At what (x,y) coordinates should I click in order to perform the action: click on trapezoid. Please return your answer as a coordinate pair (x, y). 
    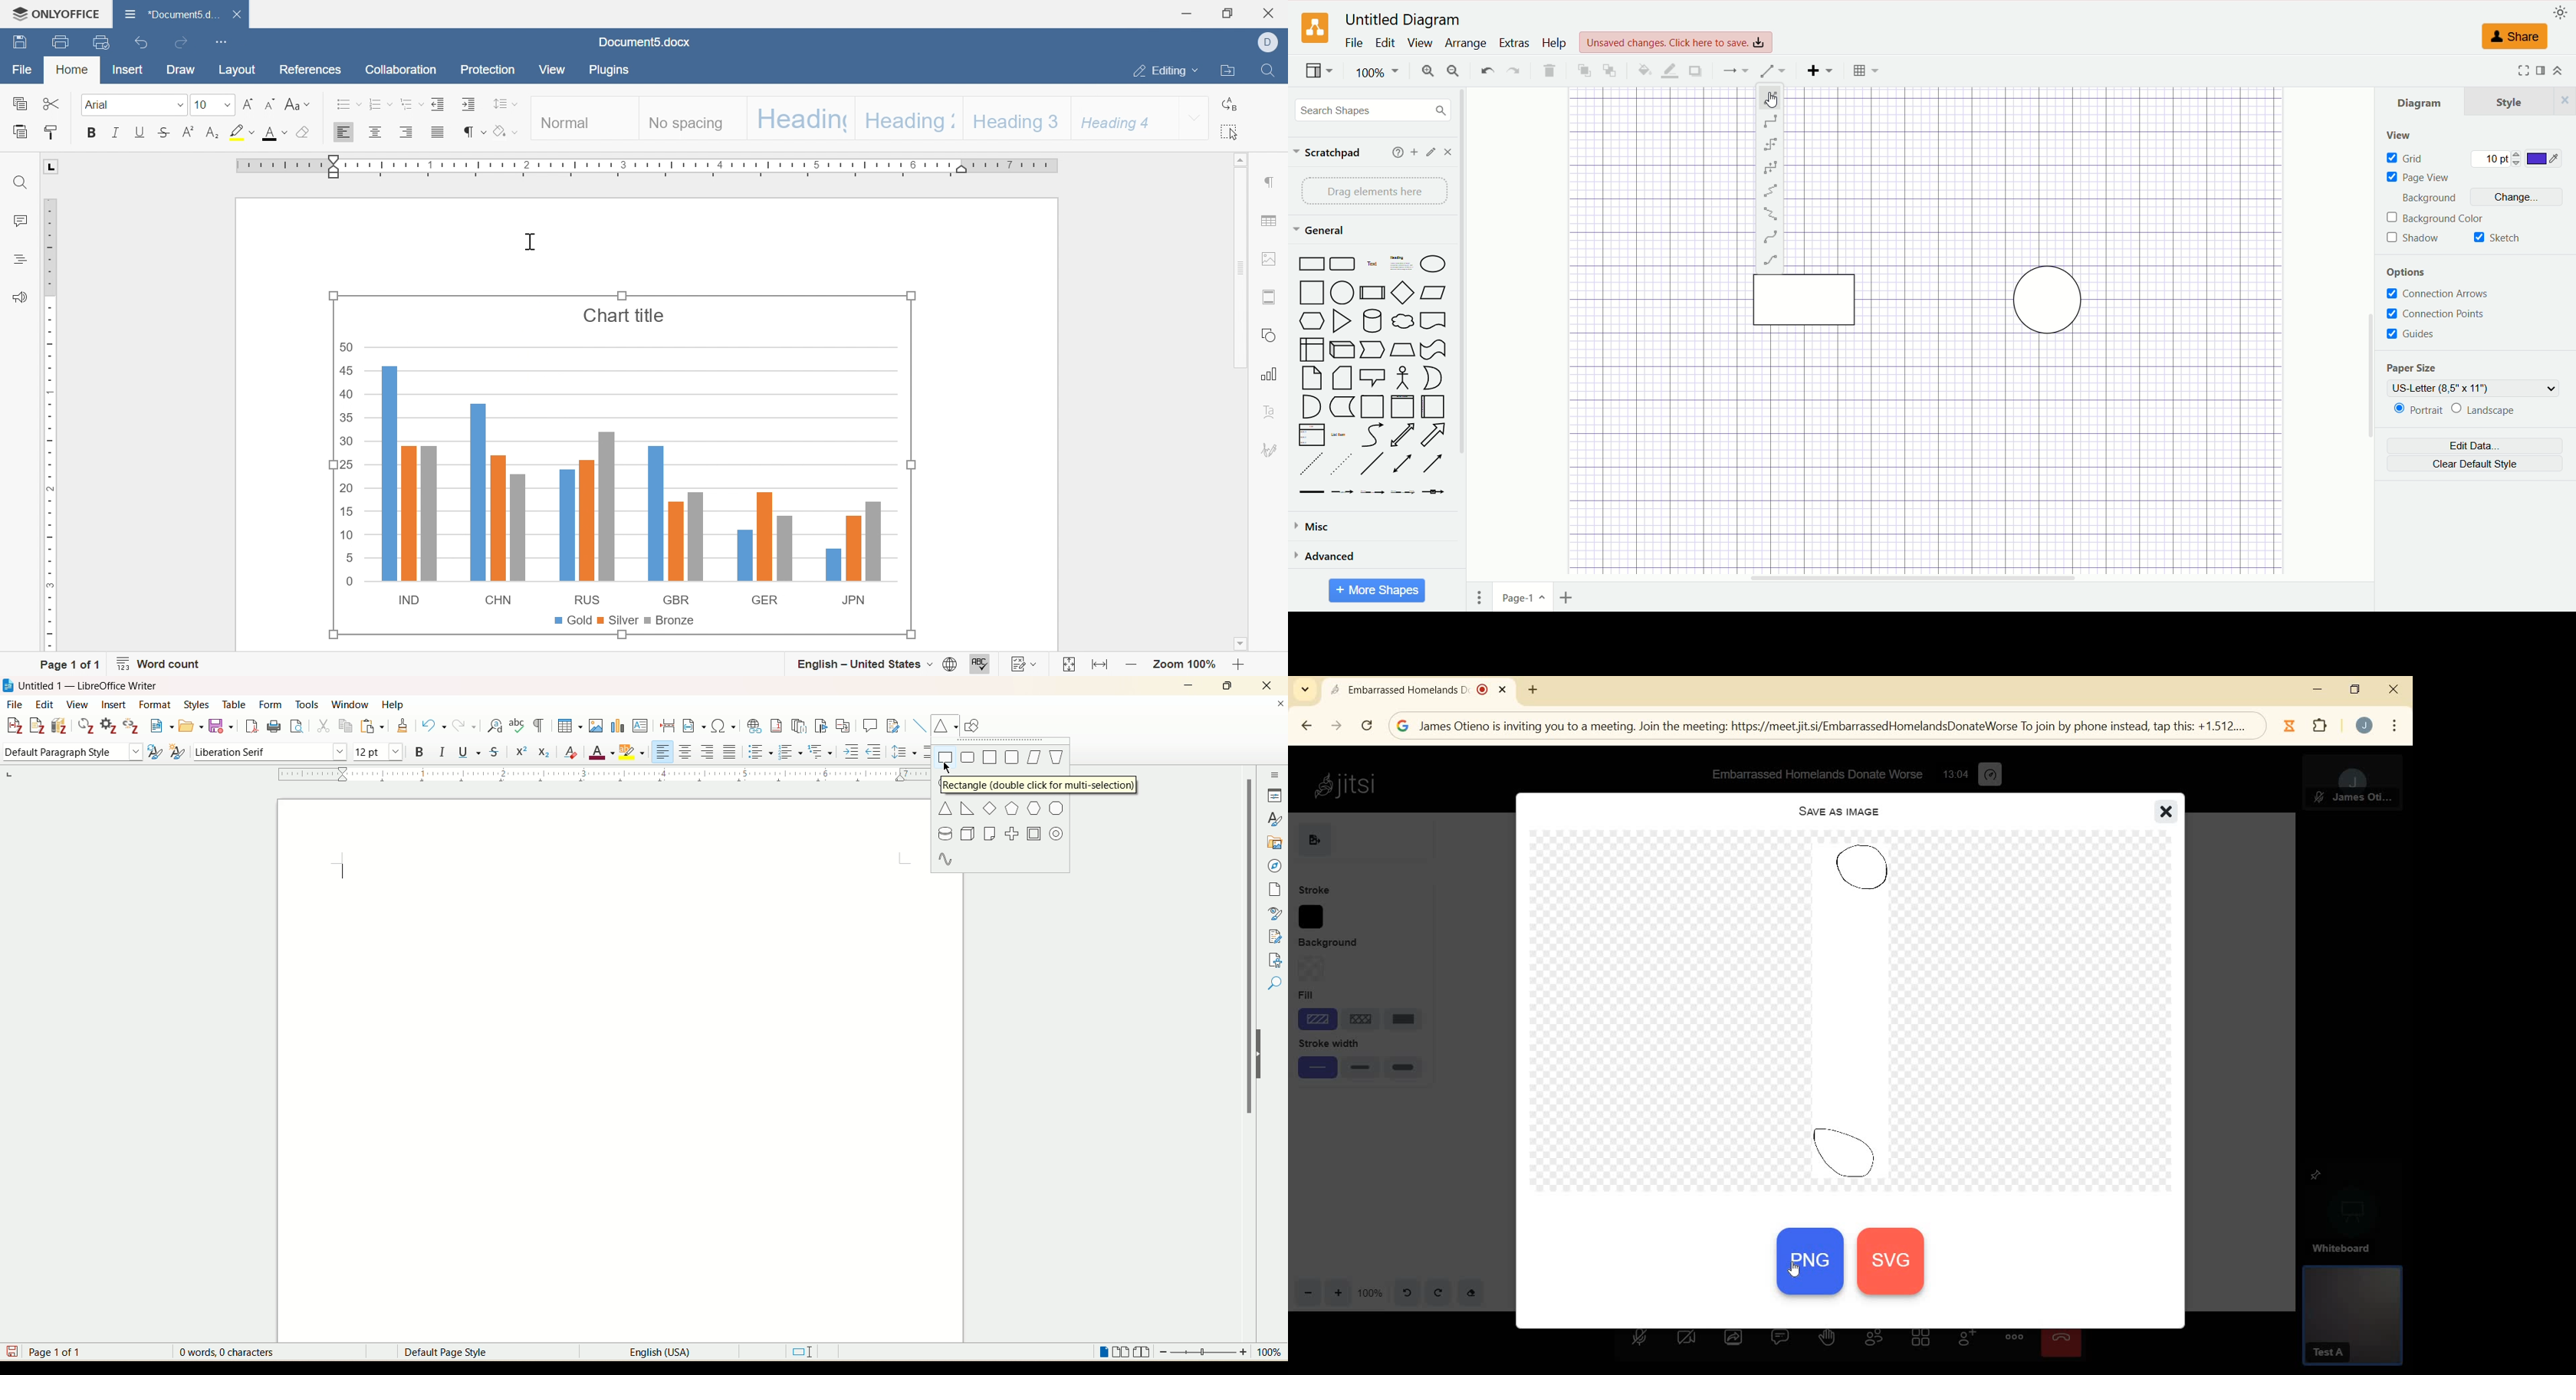
    Looking at the image, I should click on (1055, 757).